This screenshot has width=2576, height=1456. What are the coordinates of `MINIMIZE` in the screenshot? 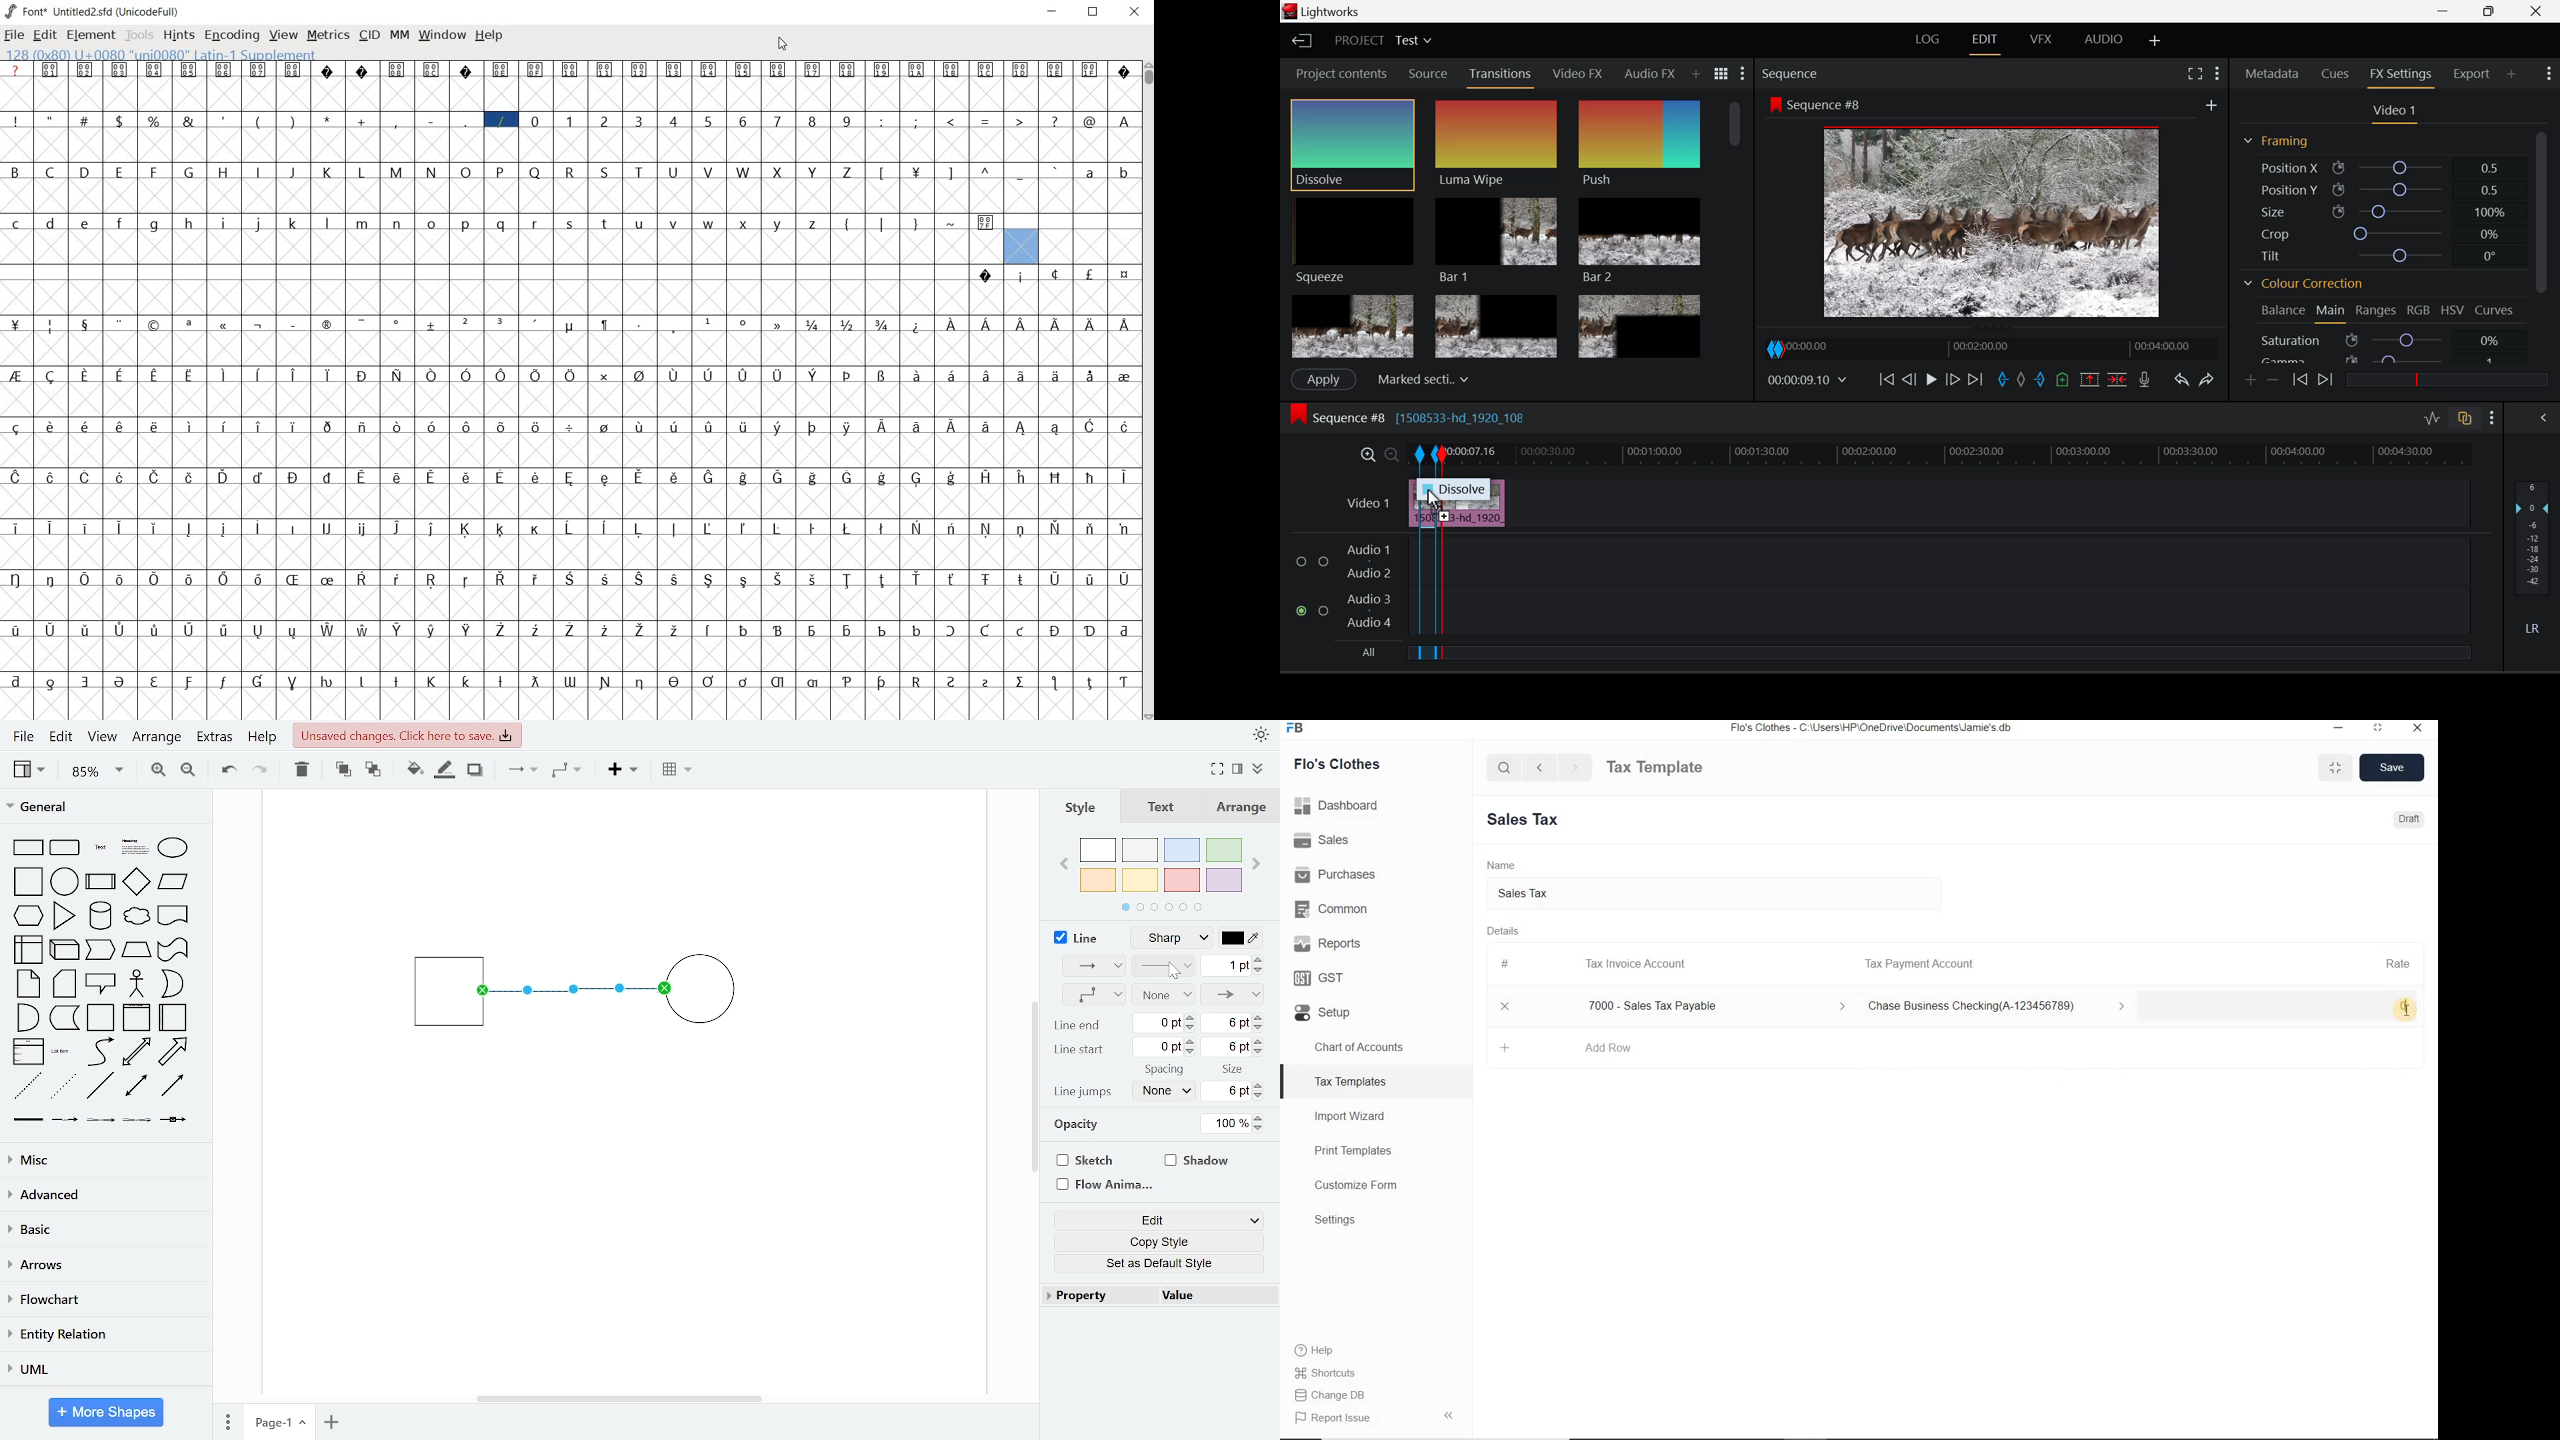 It's located at (1054, 11).